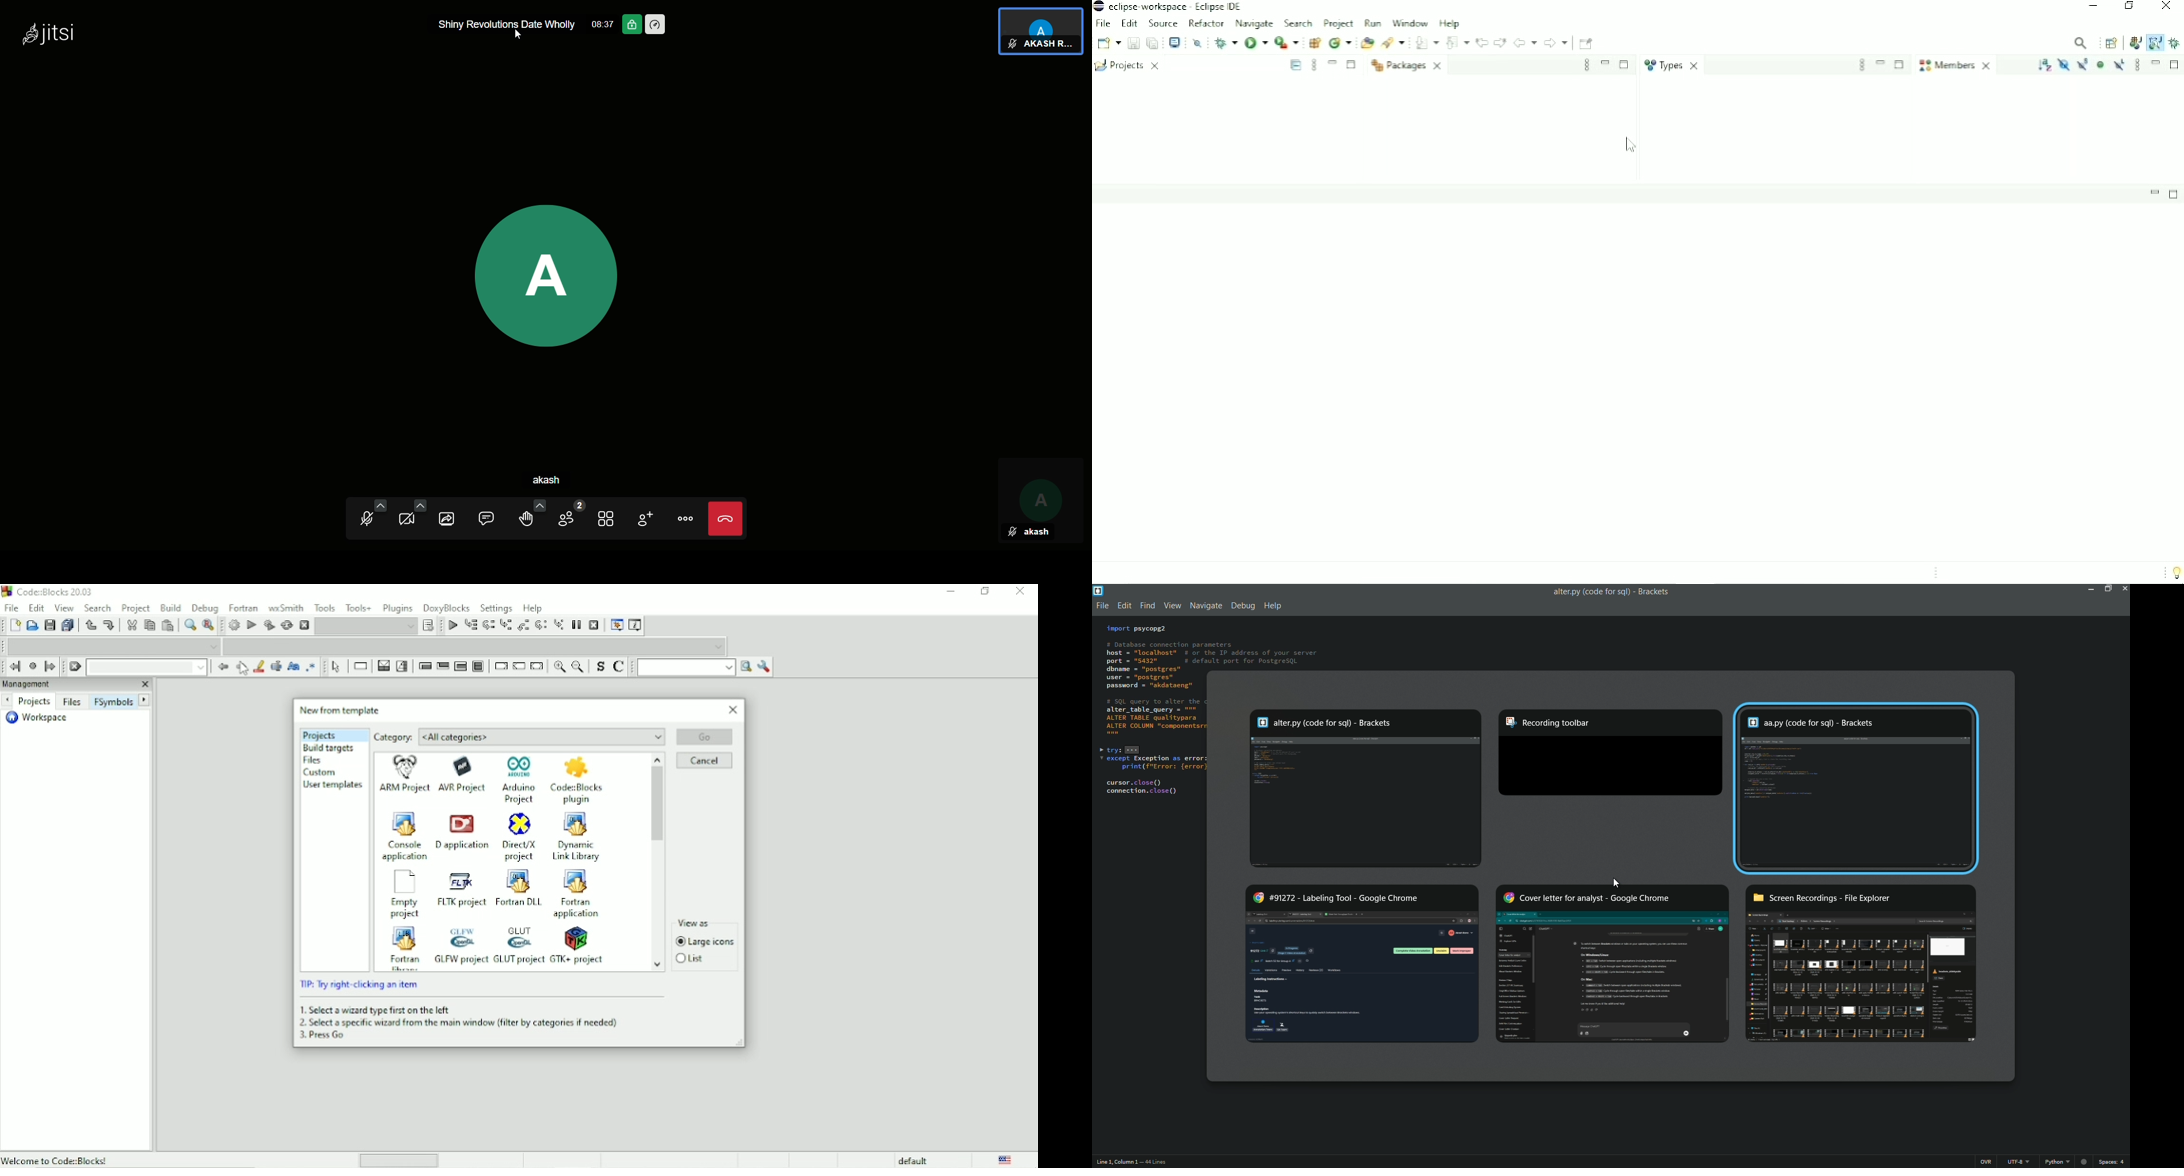 This screenshot has height=1176, width=2184. I want to click on GLUT project, so click(519, 945).